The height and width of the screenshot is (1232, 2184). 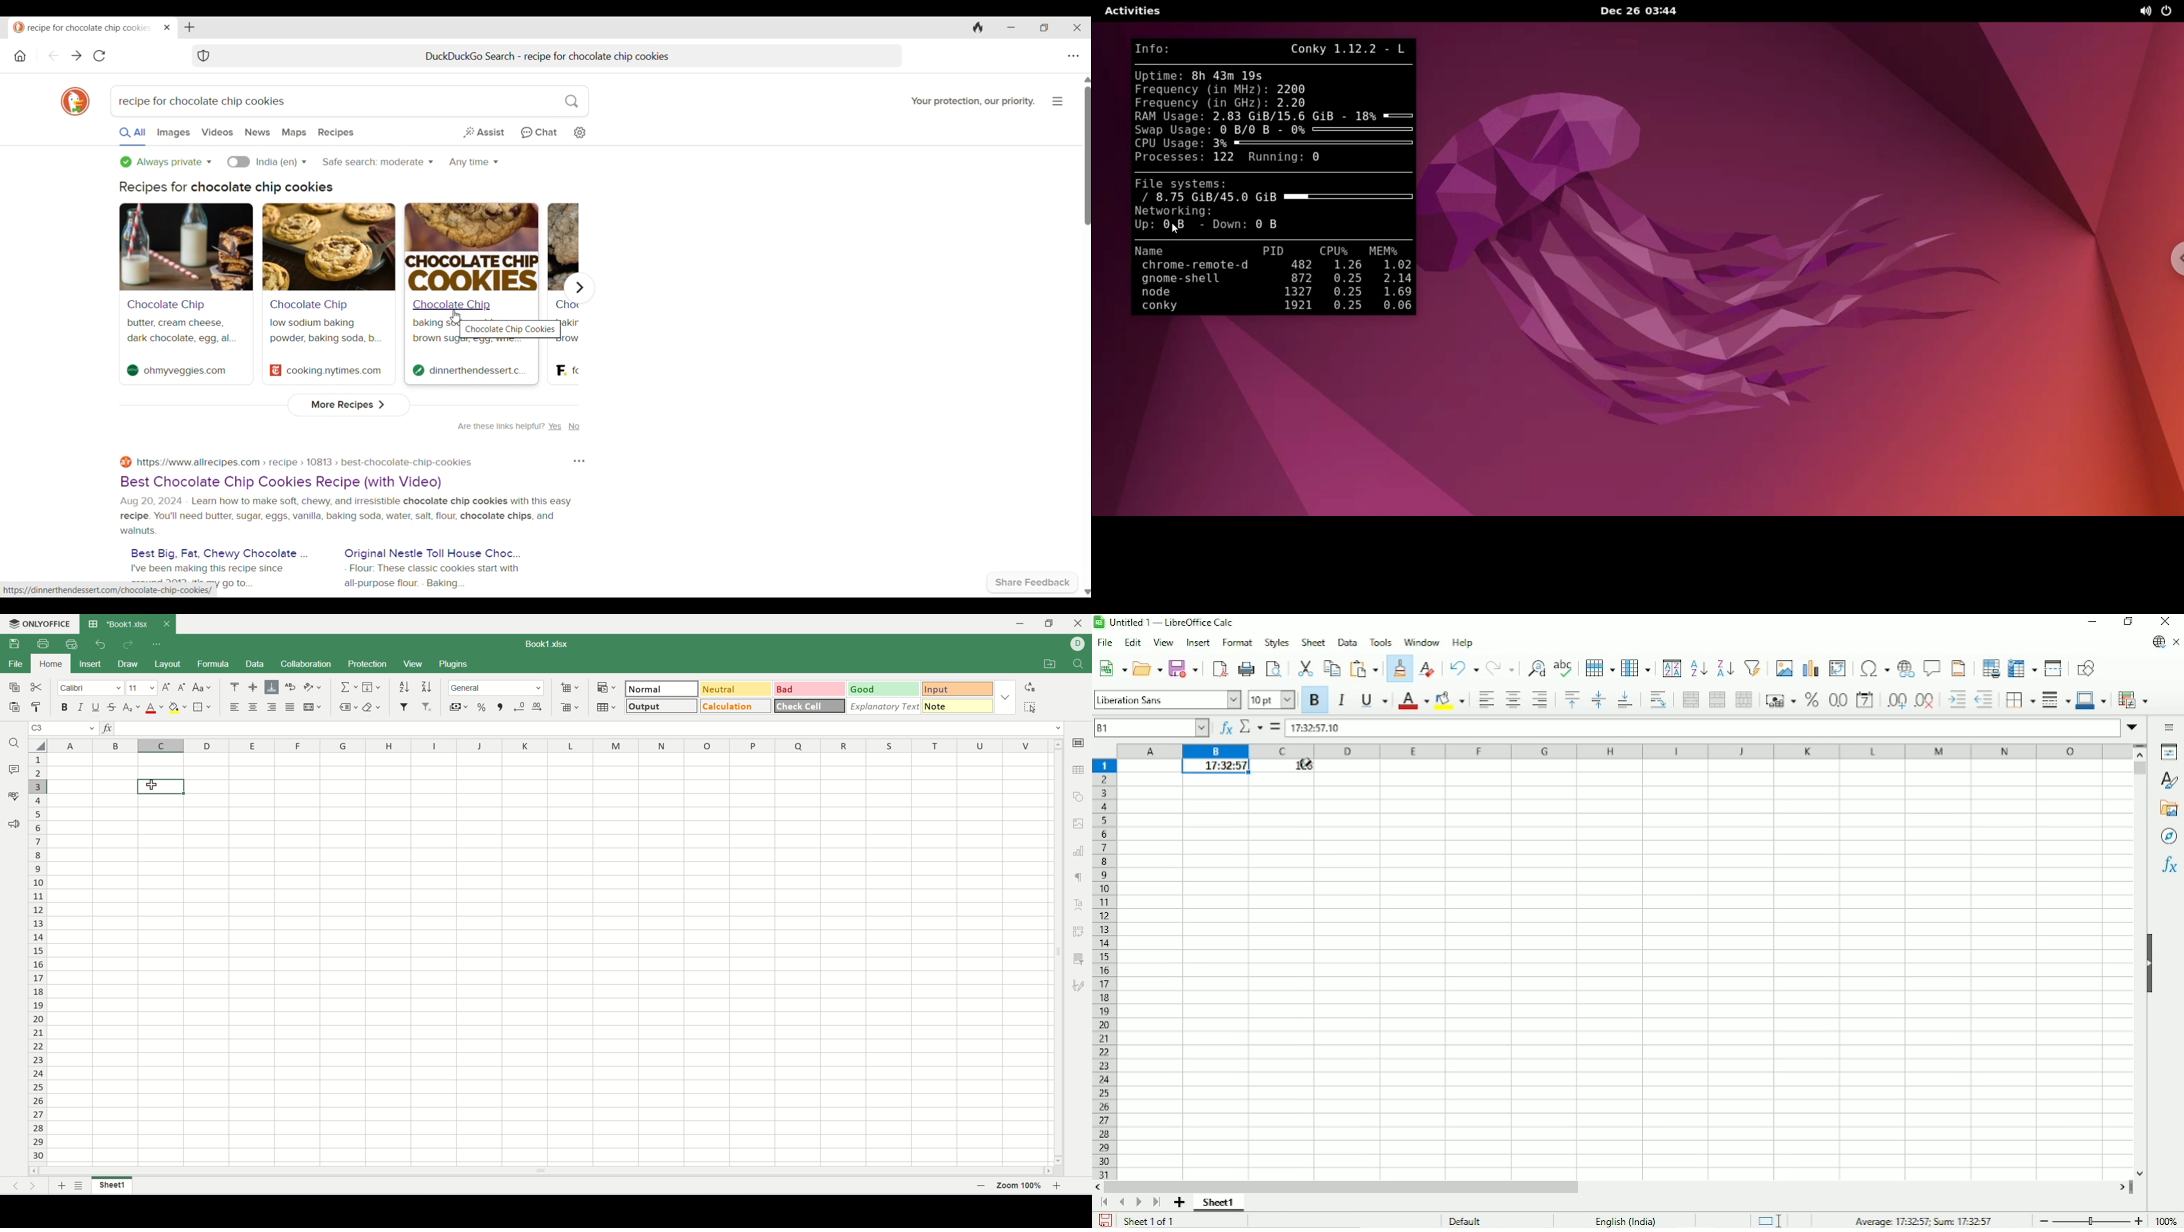 I want to click on Quick slide to bottom, so click(x=1087, y=592).